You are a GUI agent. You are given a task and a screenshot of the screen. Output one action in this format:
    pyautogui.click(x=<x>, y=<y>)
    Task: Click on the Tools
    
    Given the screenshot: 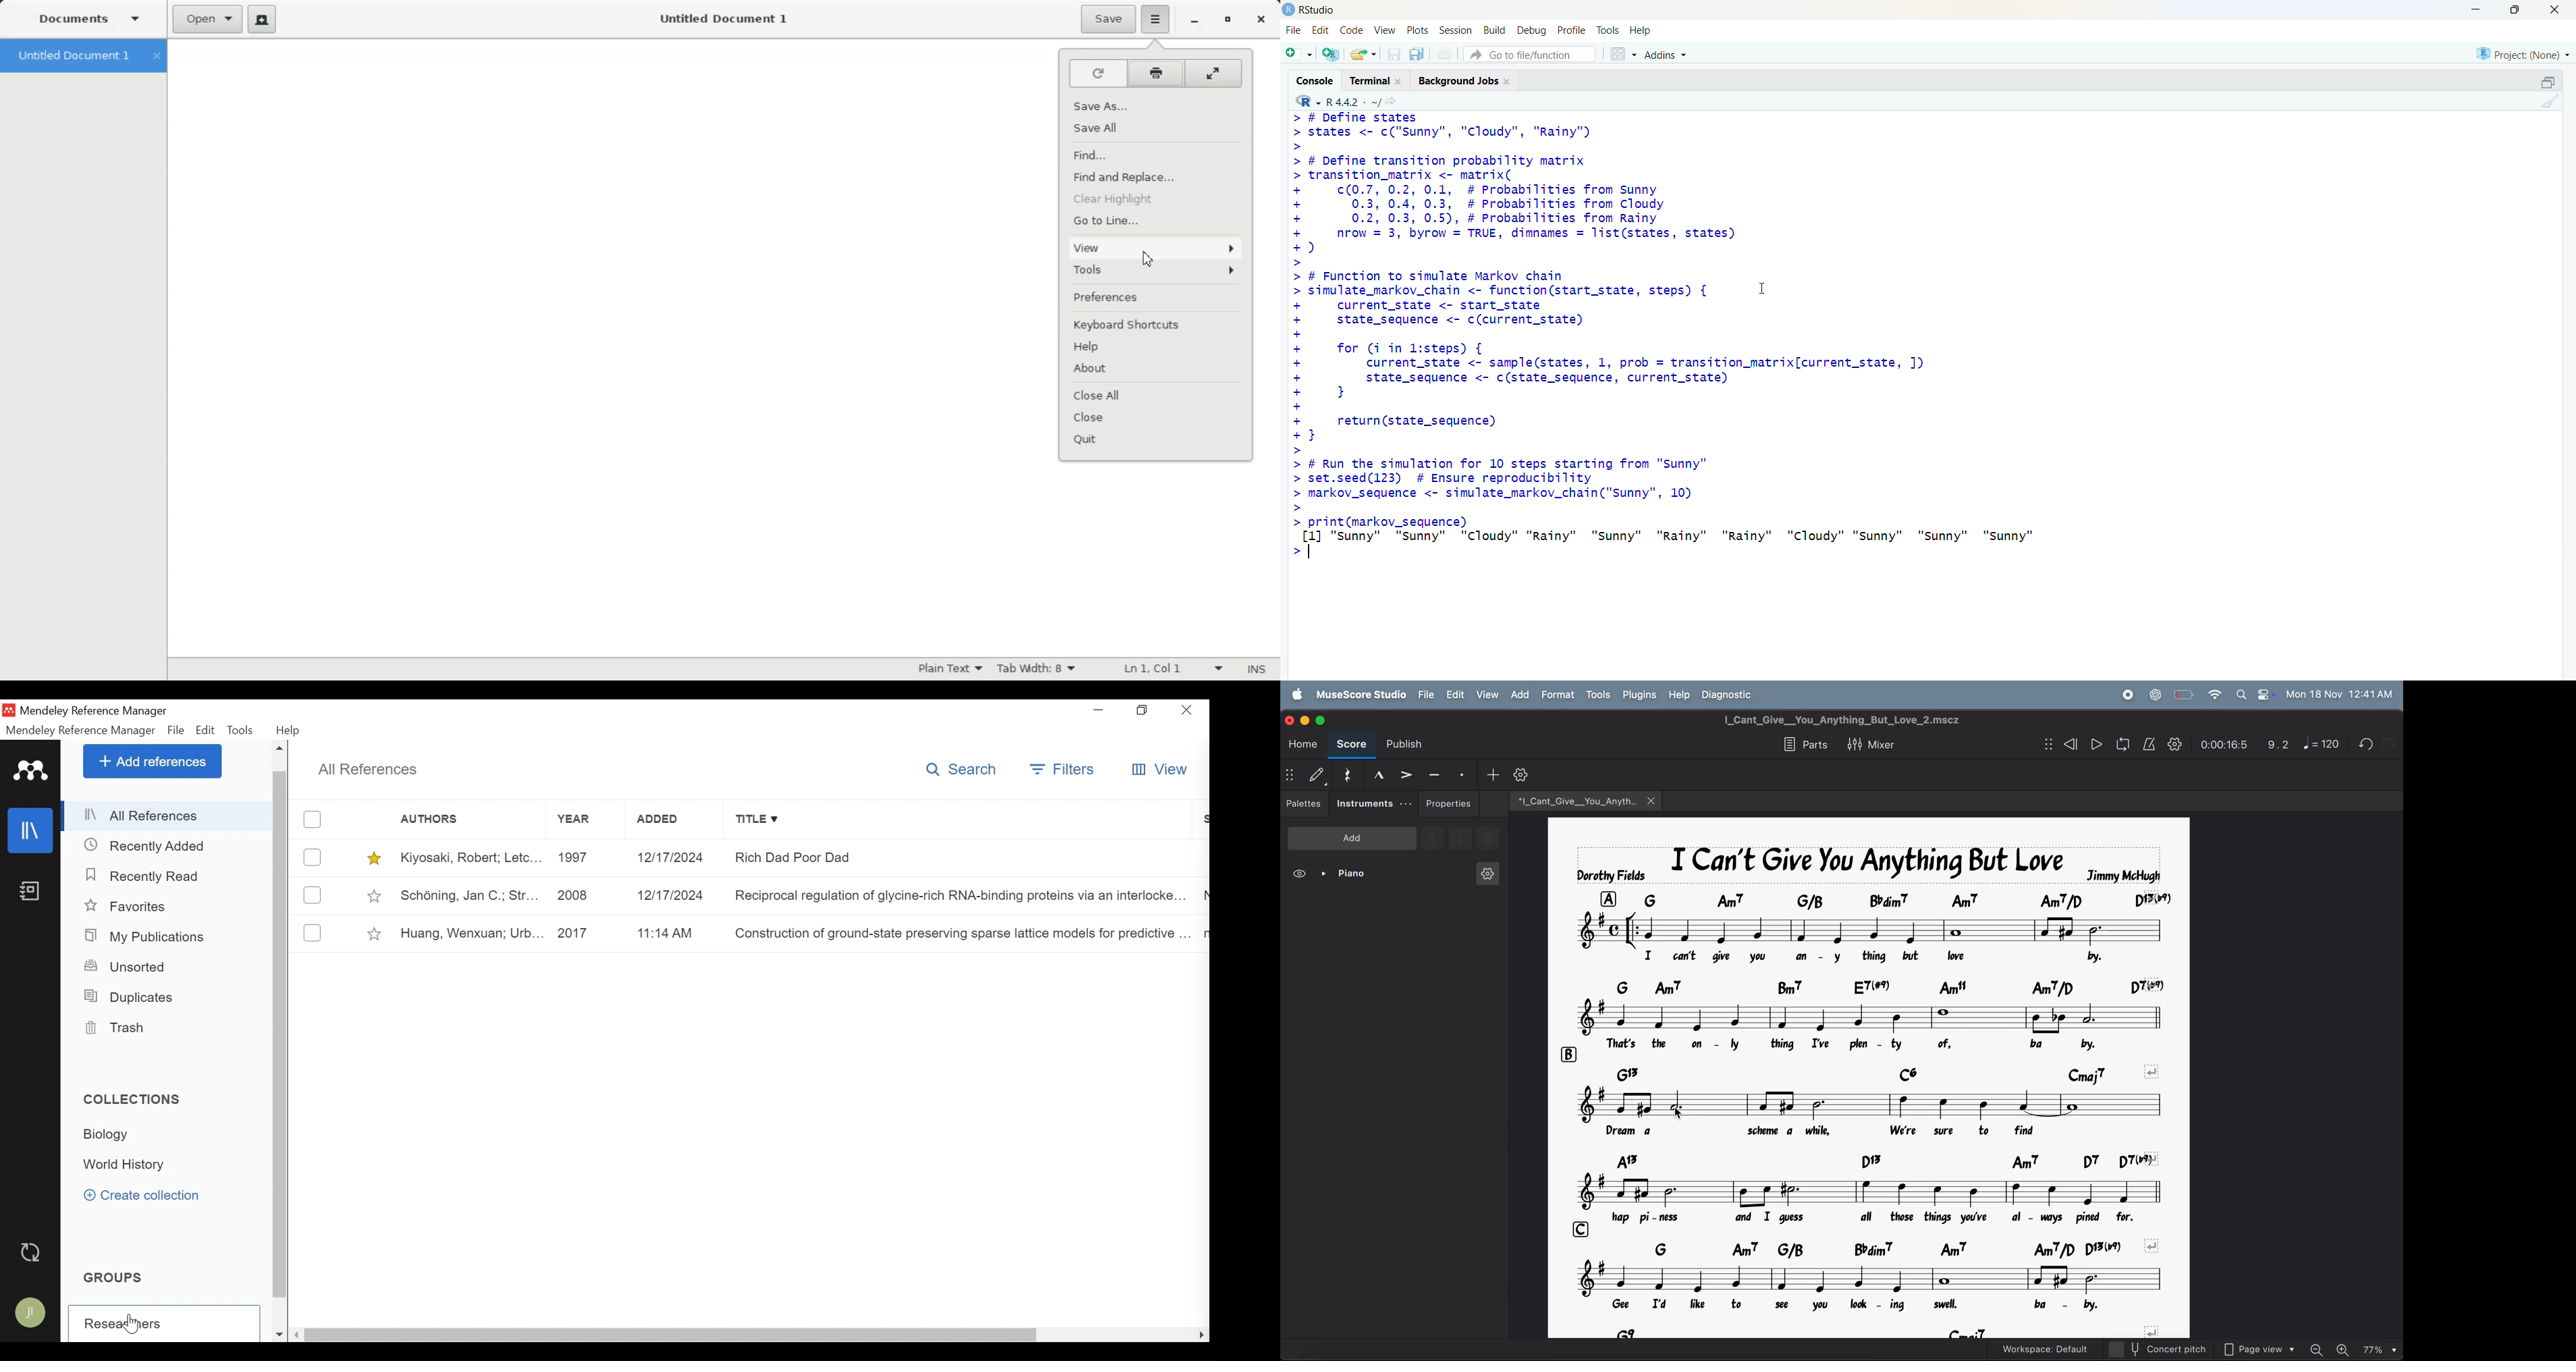 What is the action you would take?
    pyautogui.click(x=241, y=730)
    